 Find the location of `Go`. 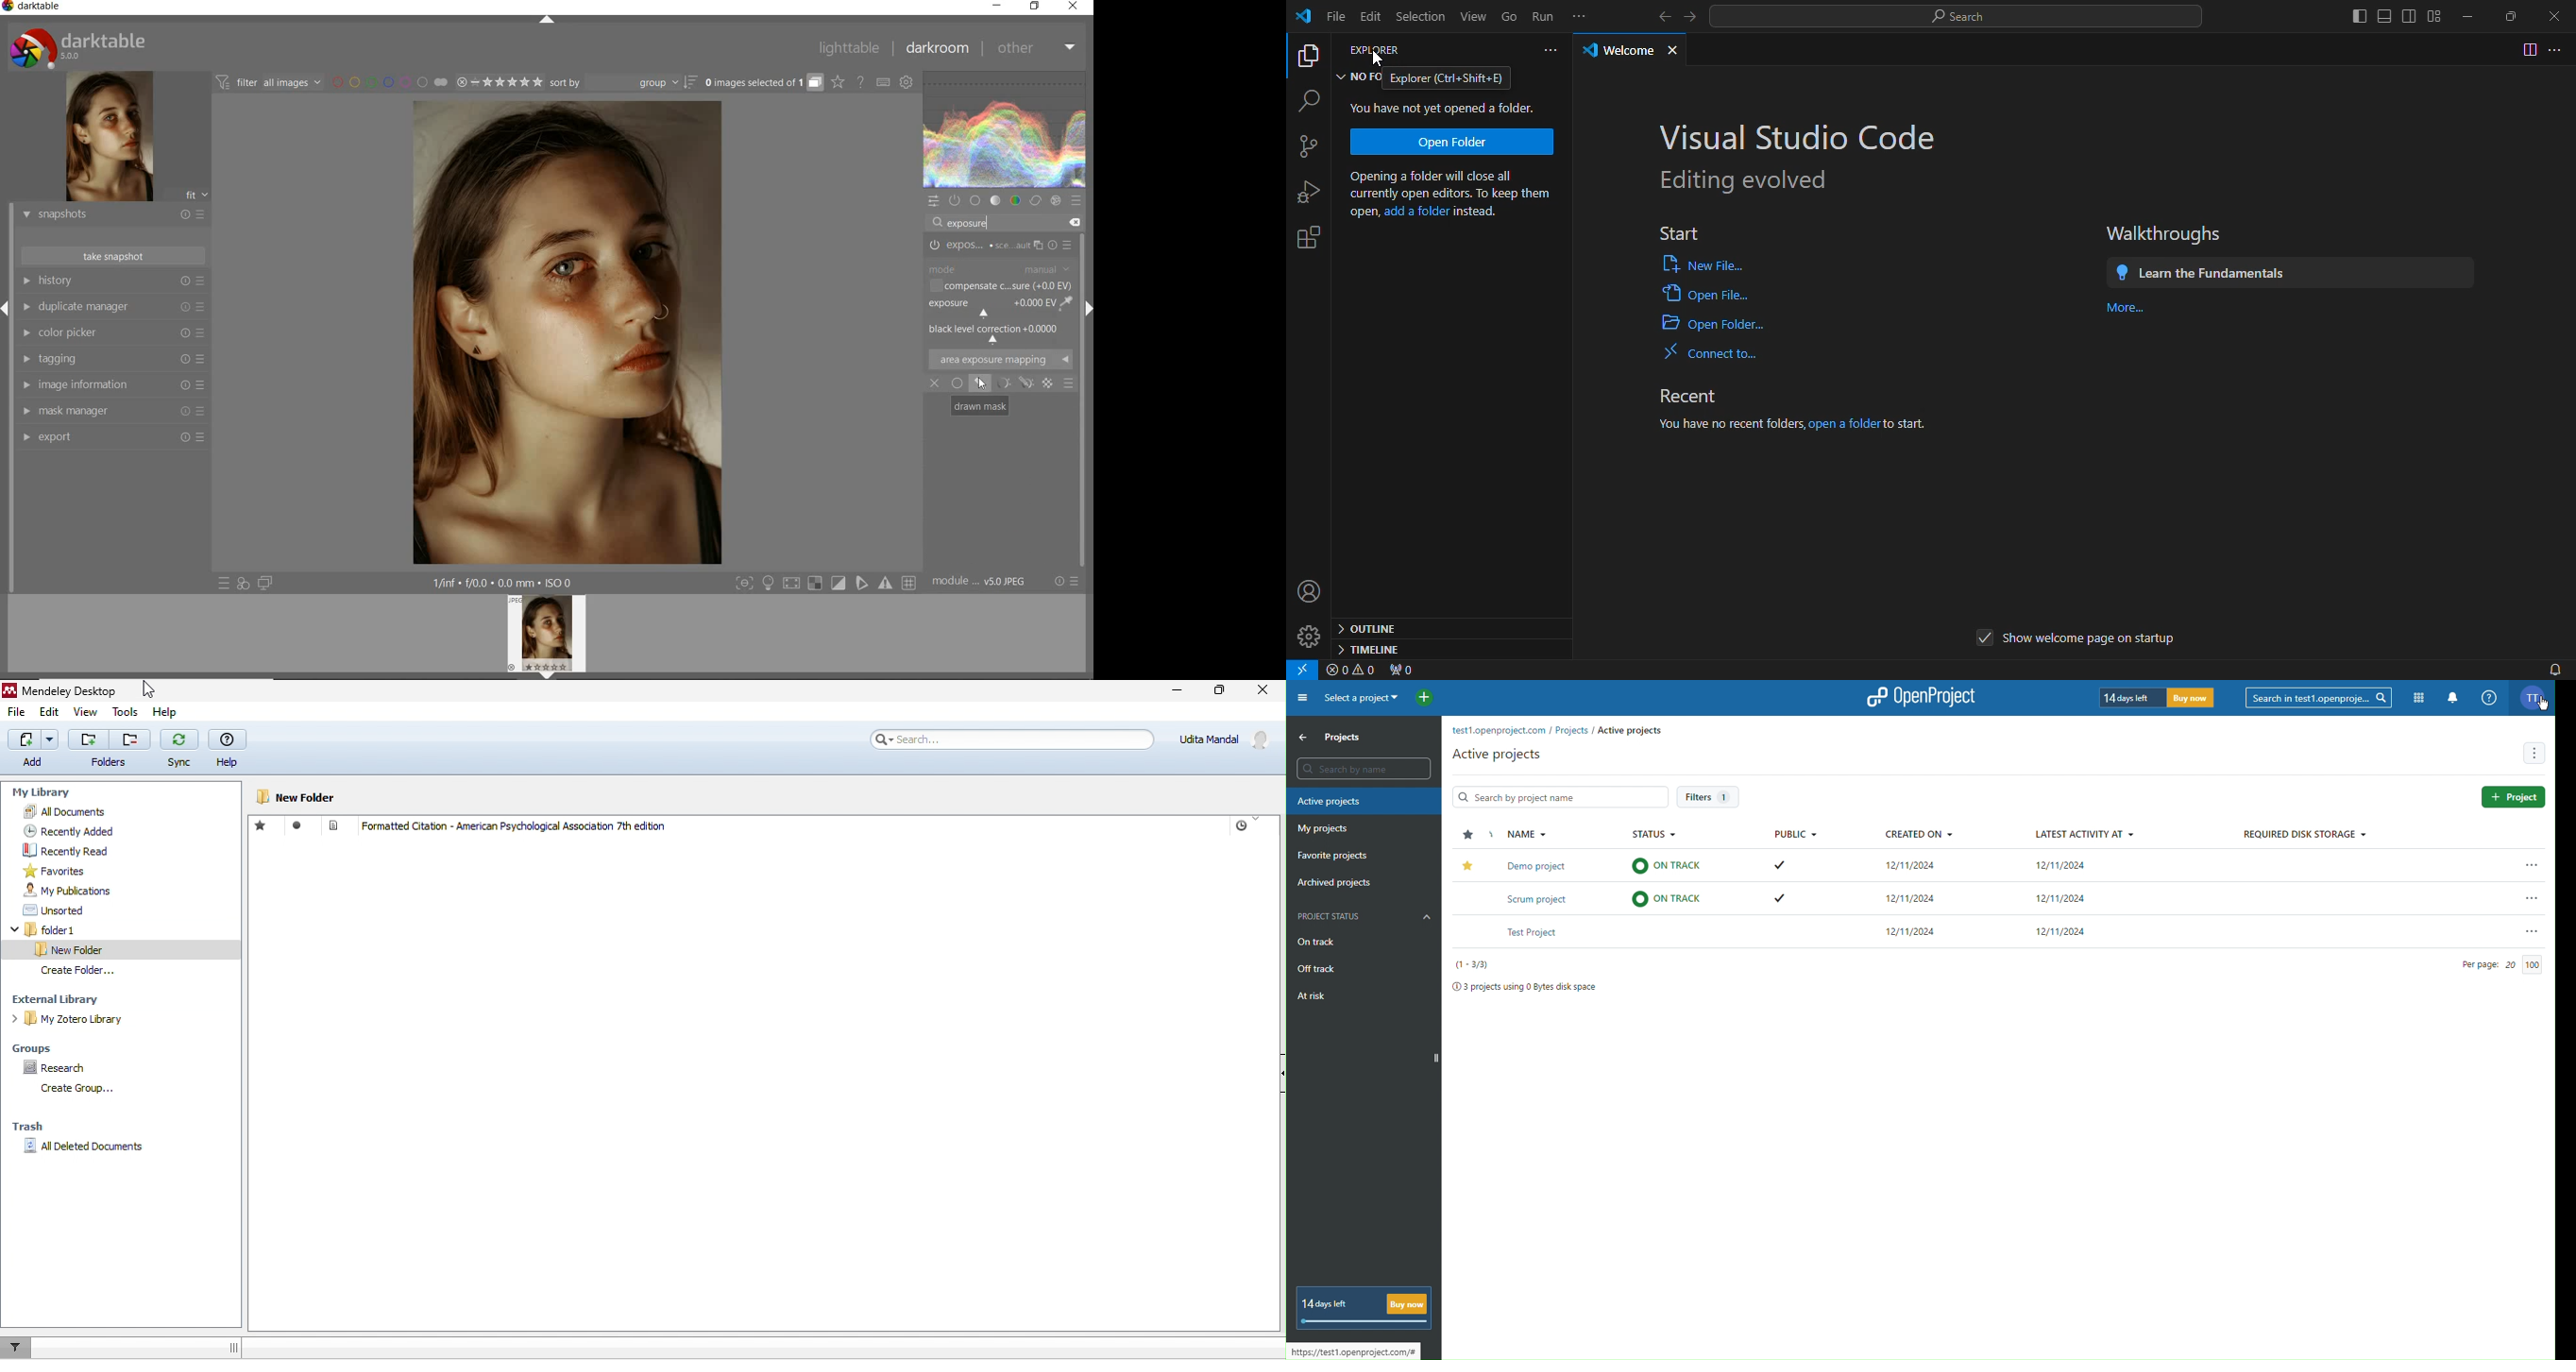

Go is located at coordinates (1511, 15).